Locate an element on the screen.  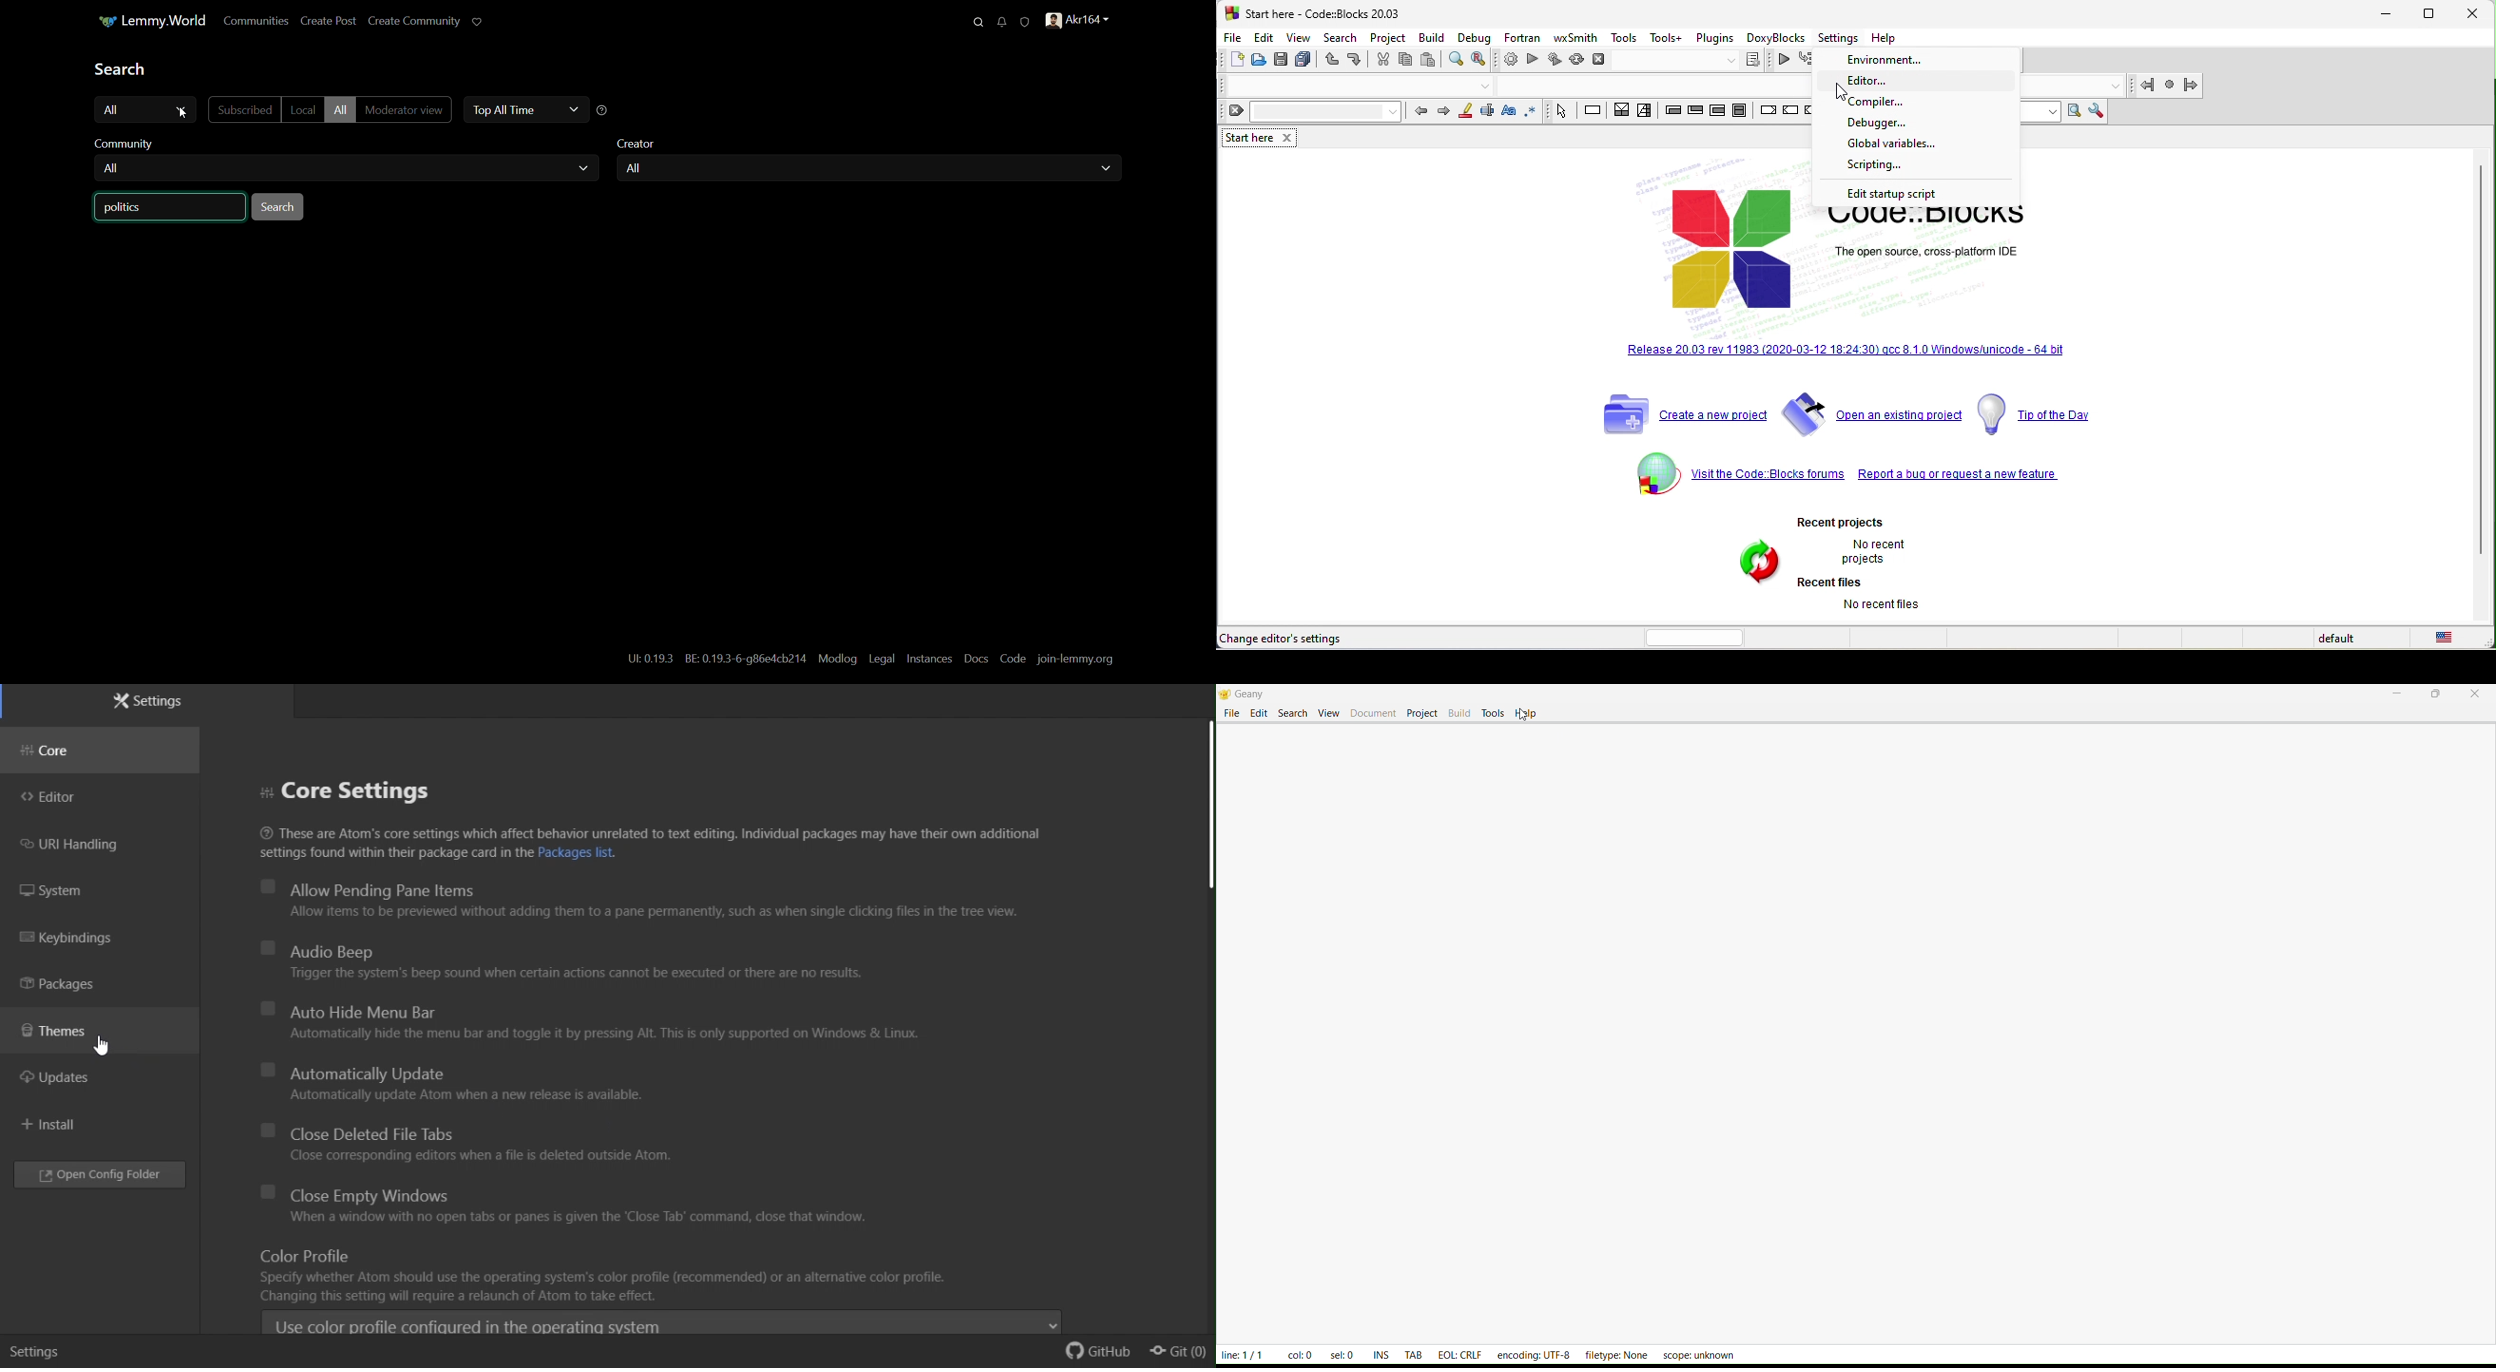
close deleted file tabs is located at coordinates (484, 1141).